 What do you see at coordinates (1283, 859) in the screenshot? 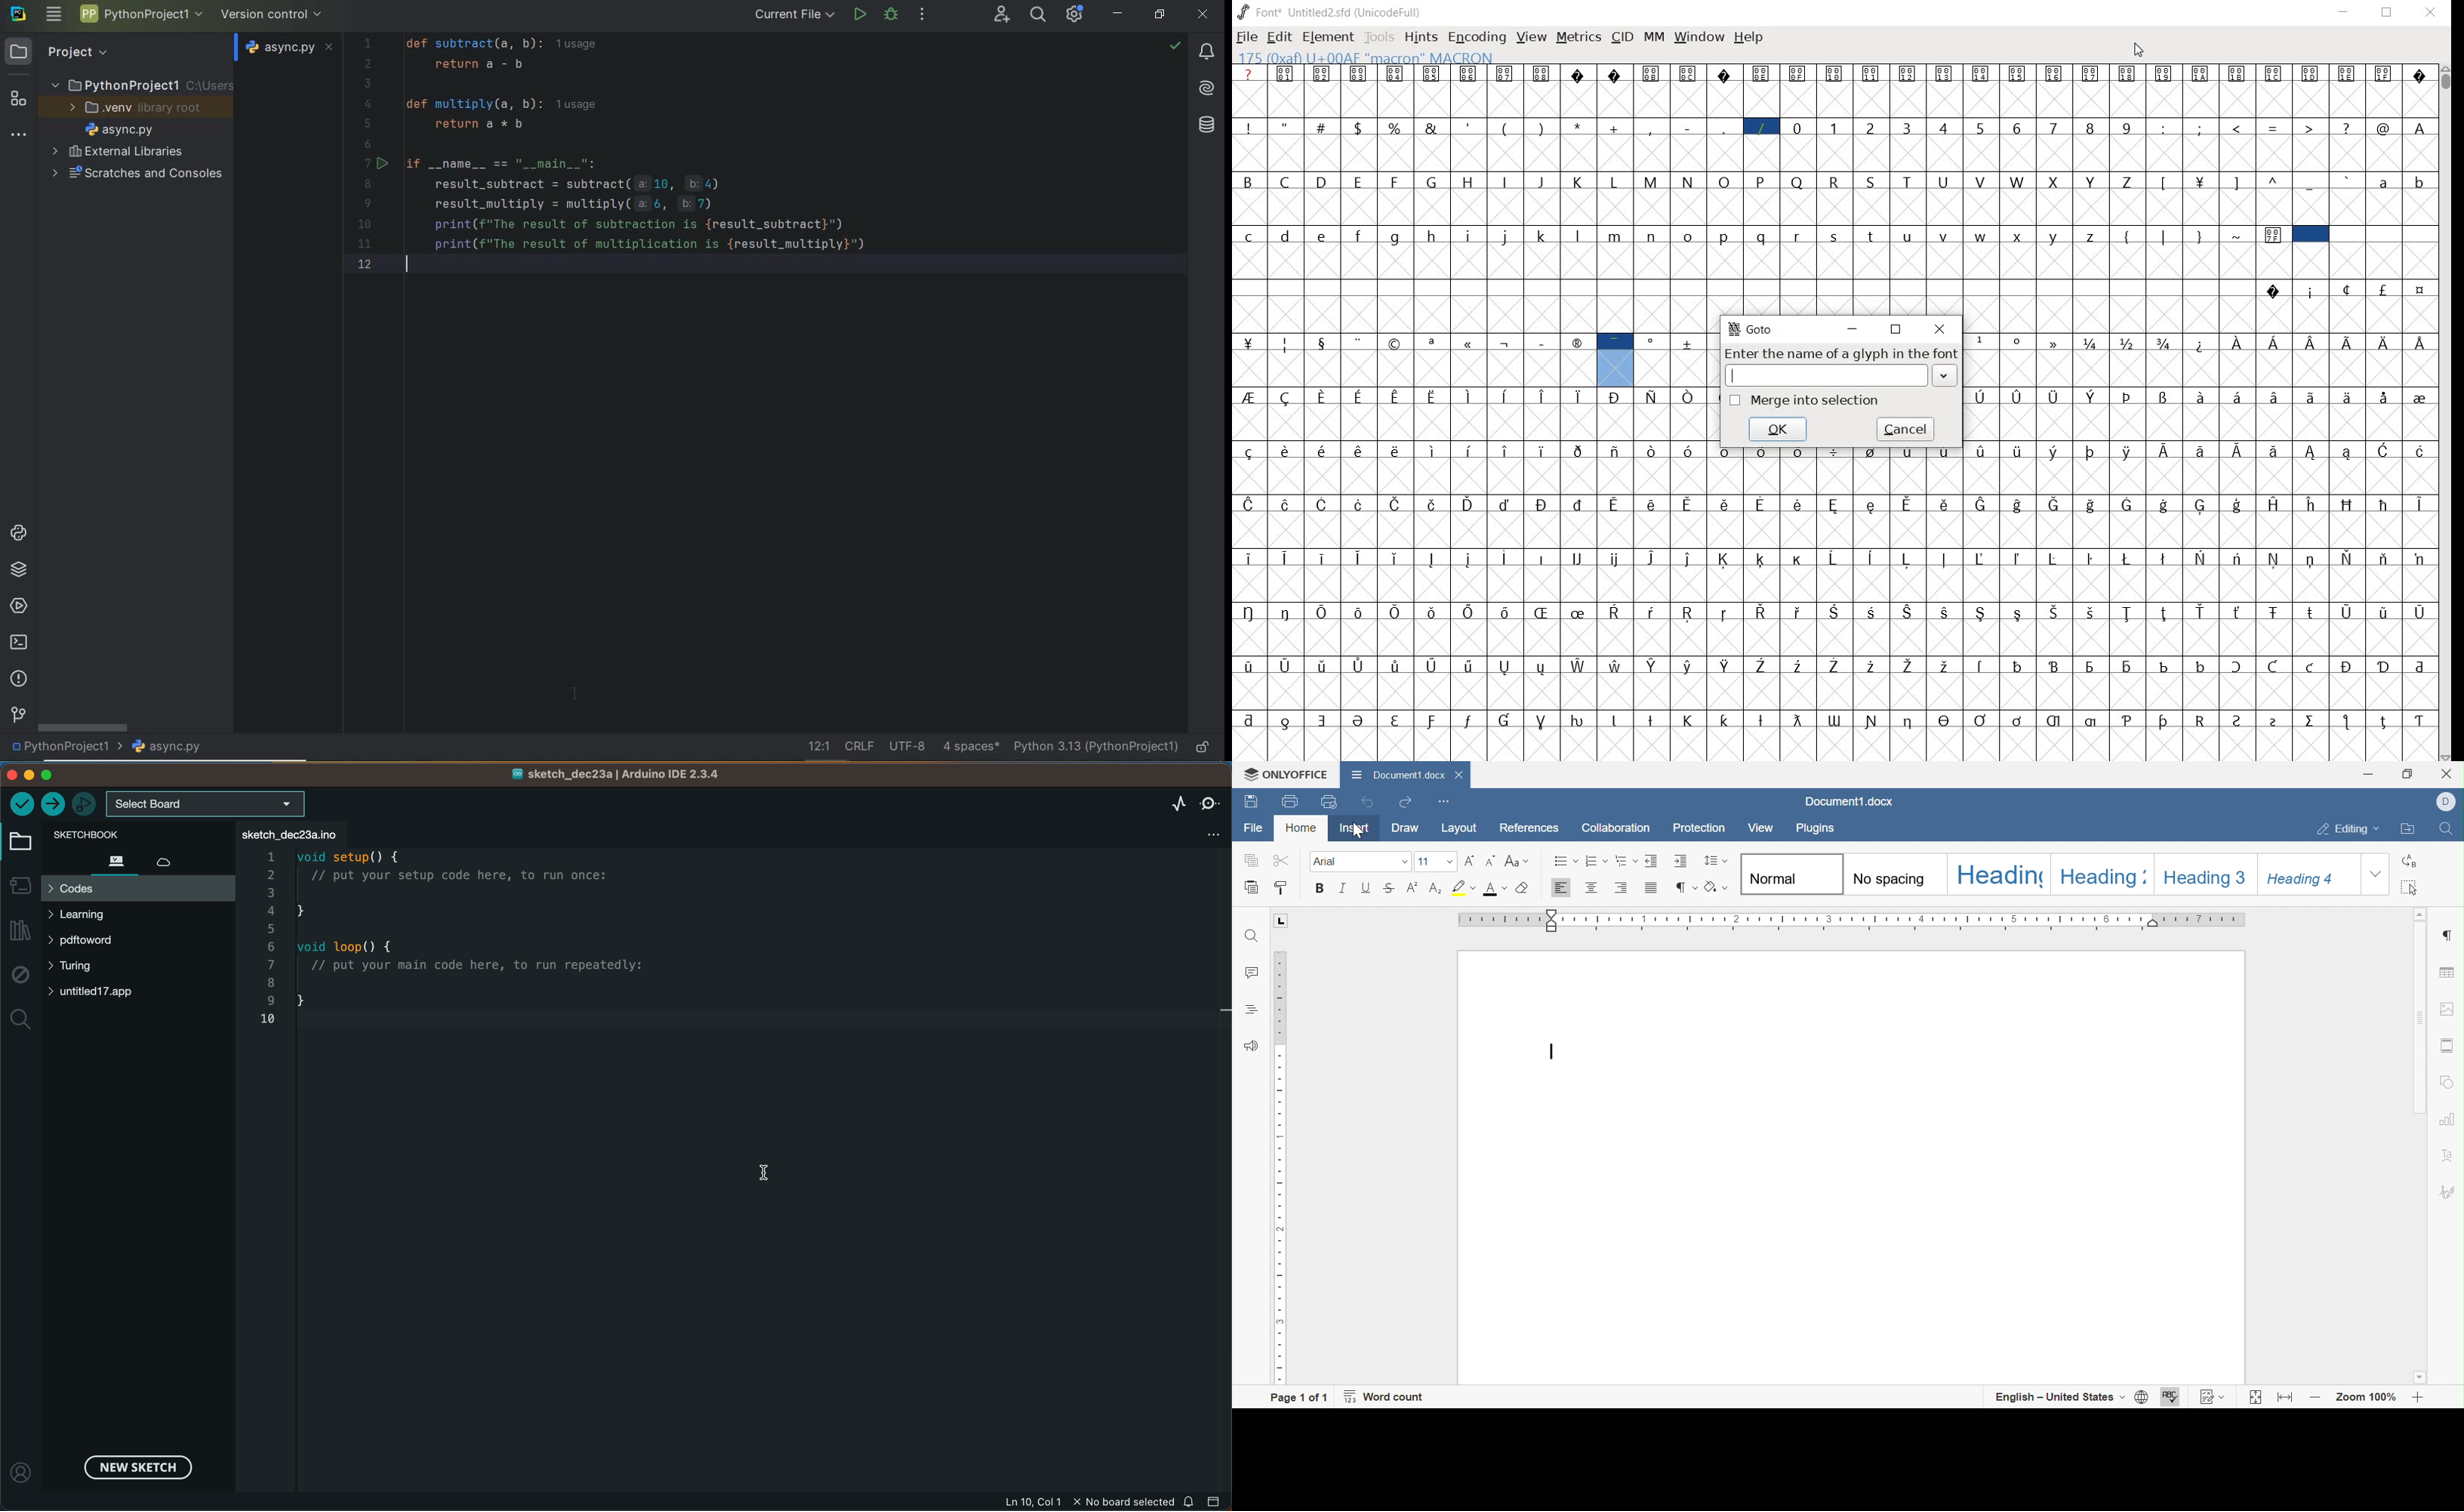
I see `Cut` at bounding box center [1283, 859].